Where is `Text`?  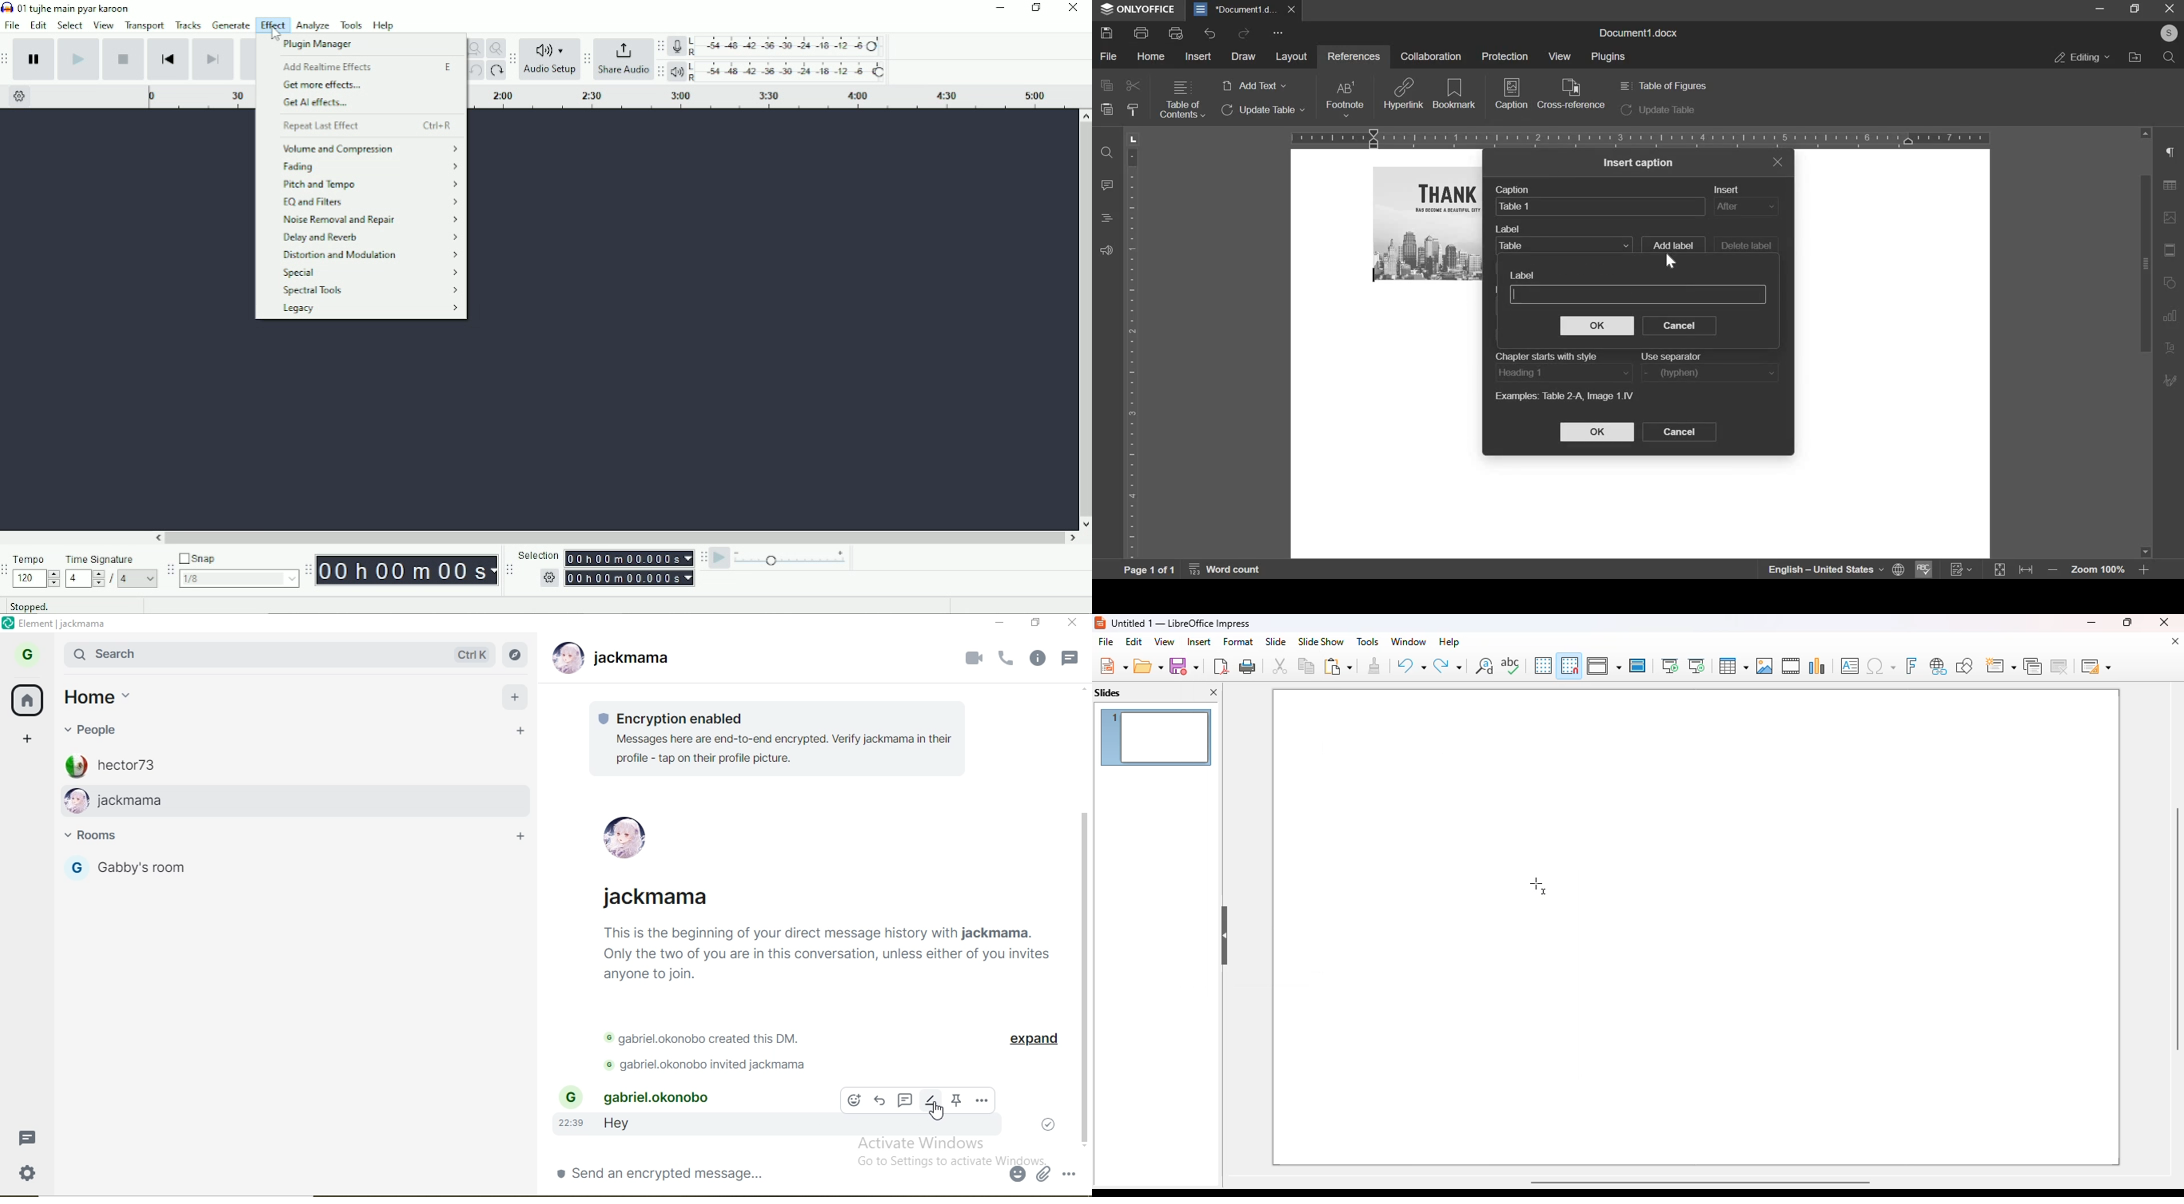
Text is located at coordinates (2171, 349).